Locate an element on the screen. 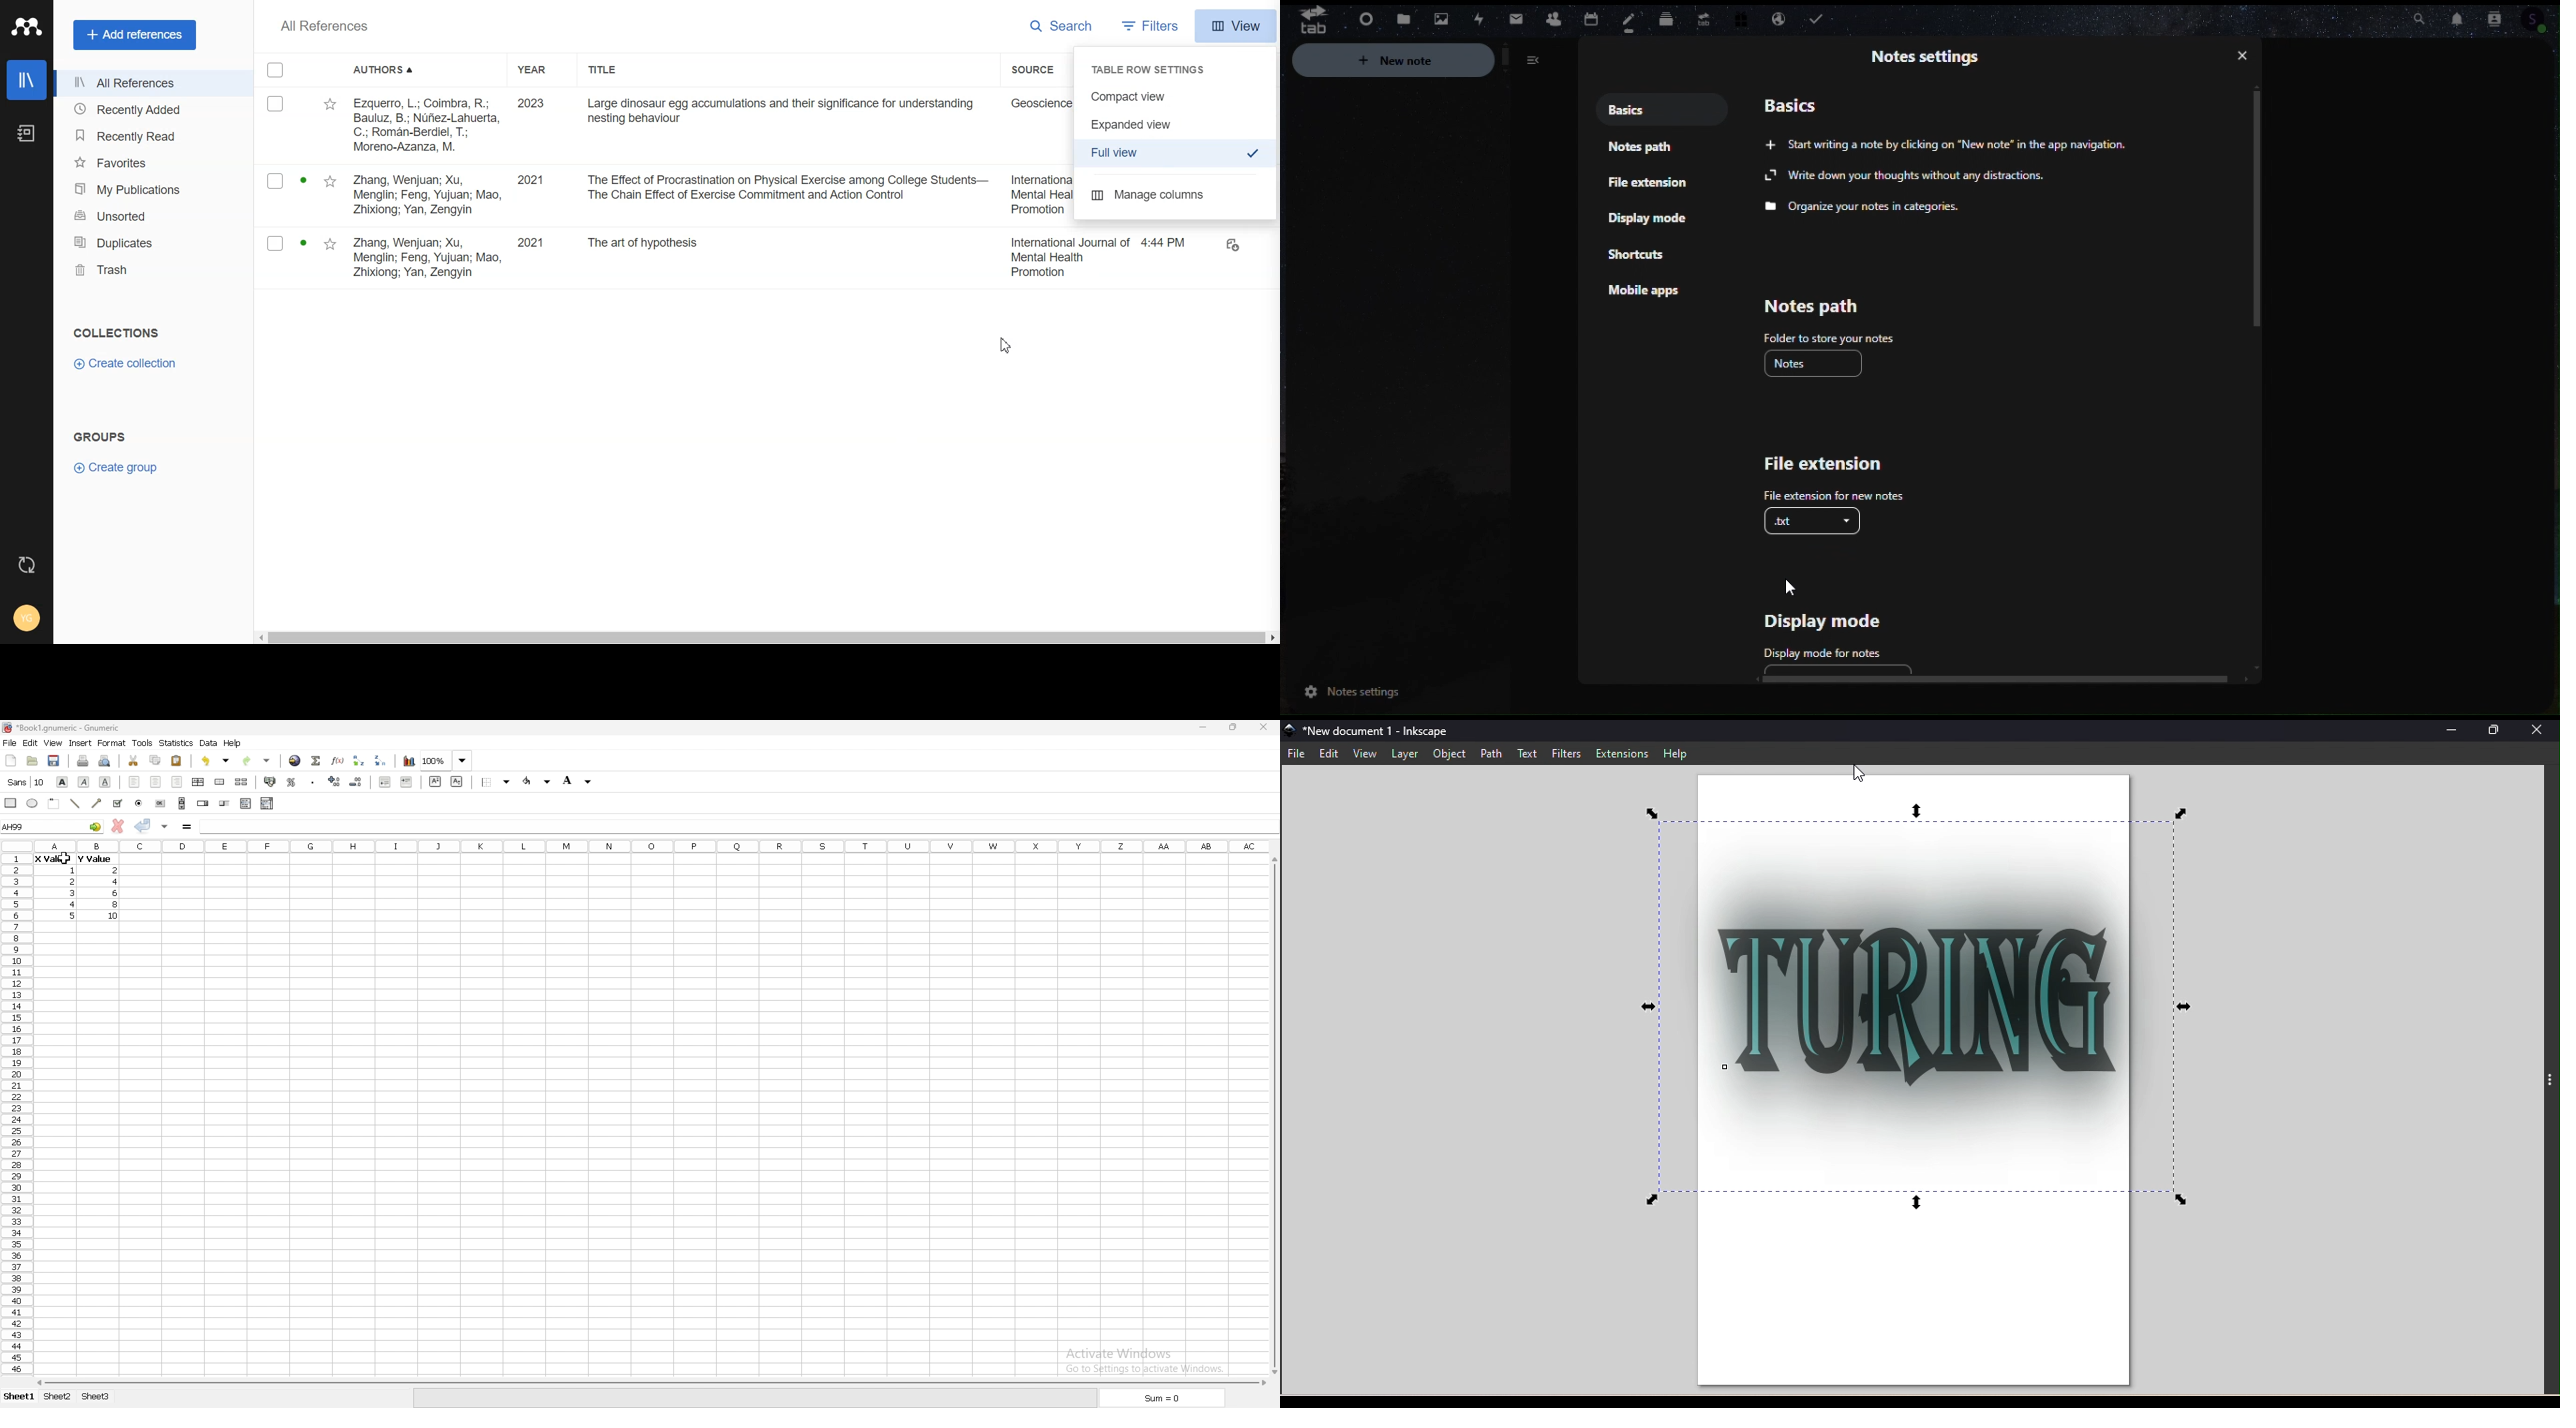  basics is located at coordinates (1794, 104).